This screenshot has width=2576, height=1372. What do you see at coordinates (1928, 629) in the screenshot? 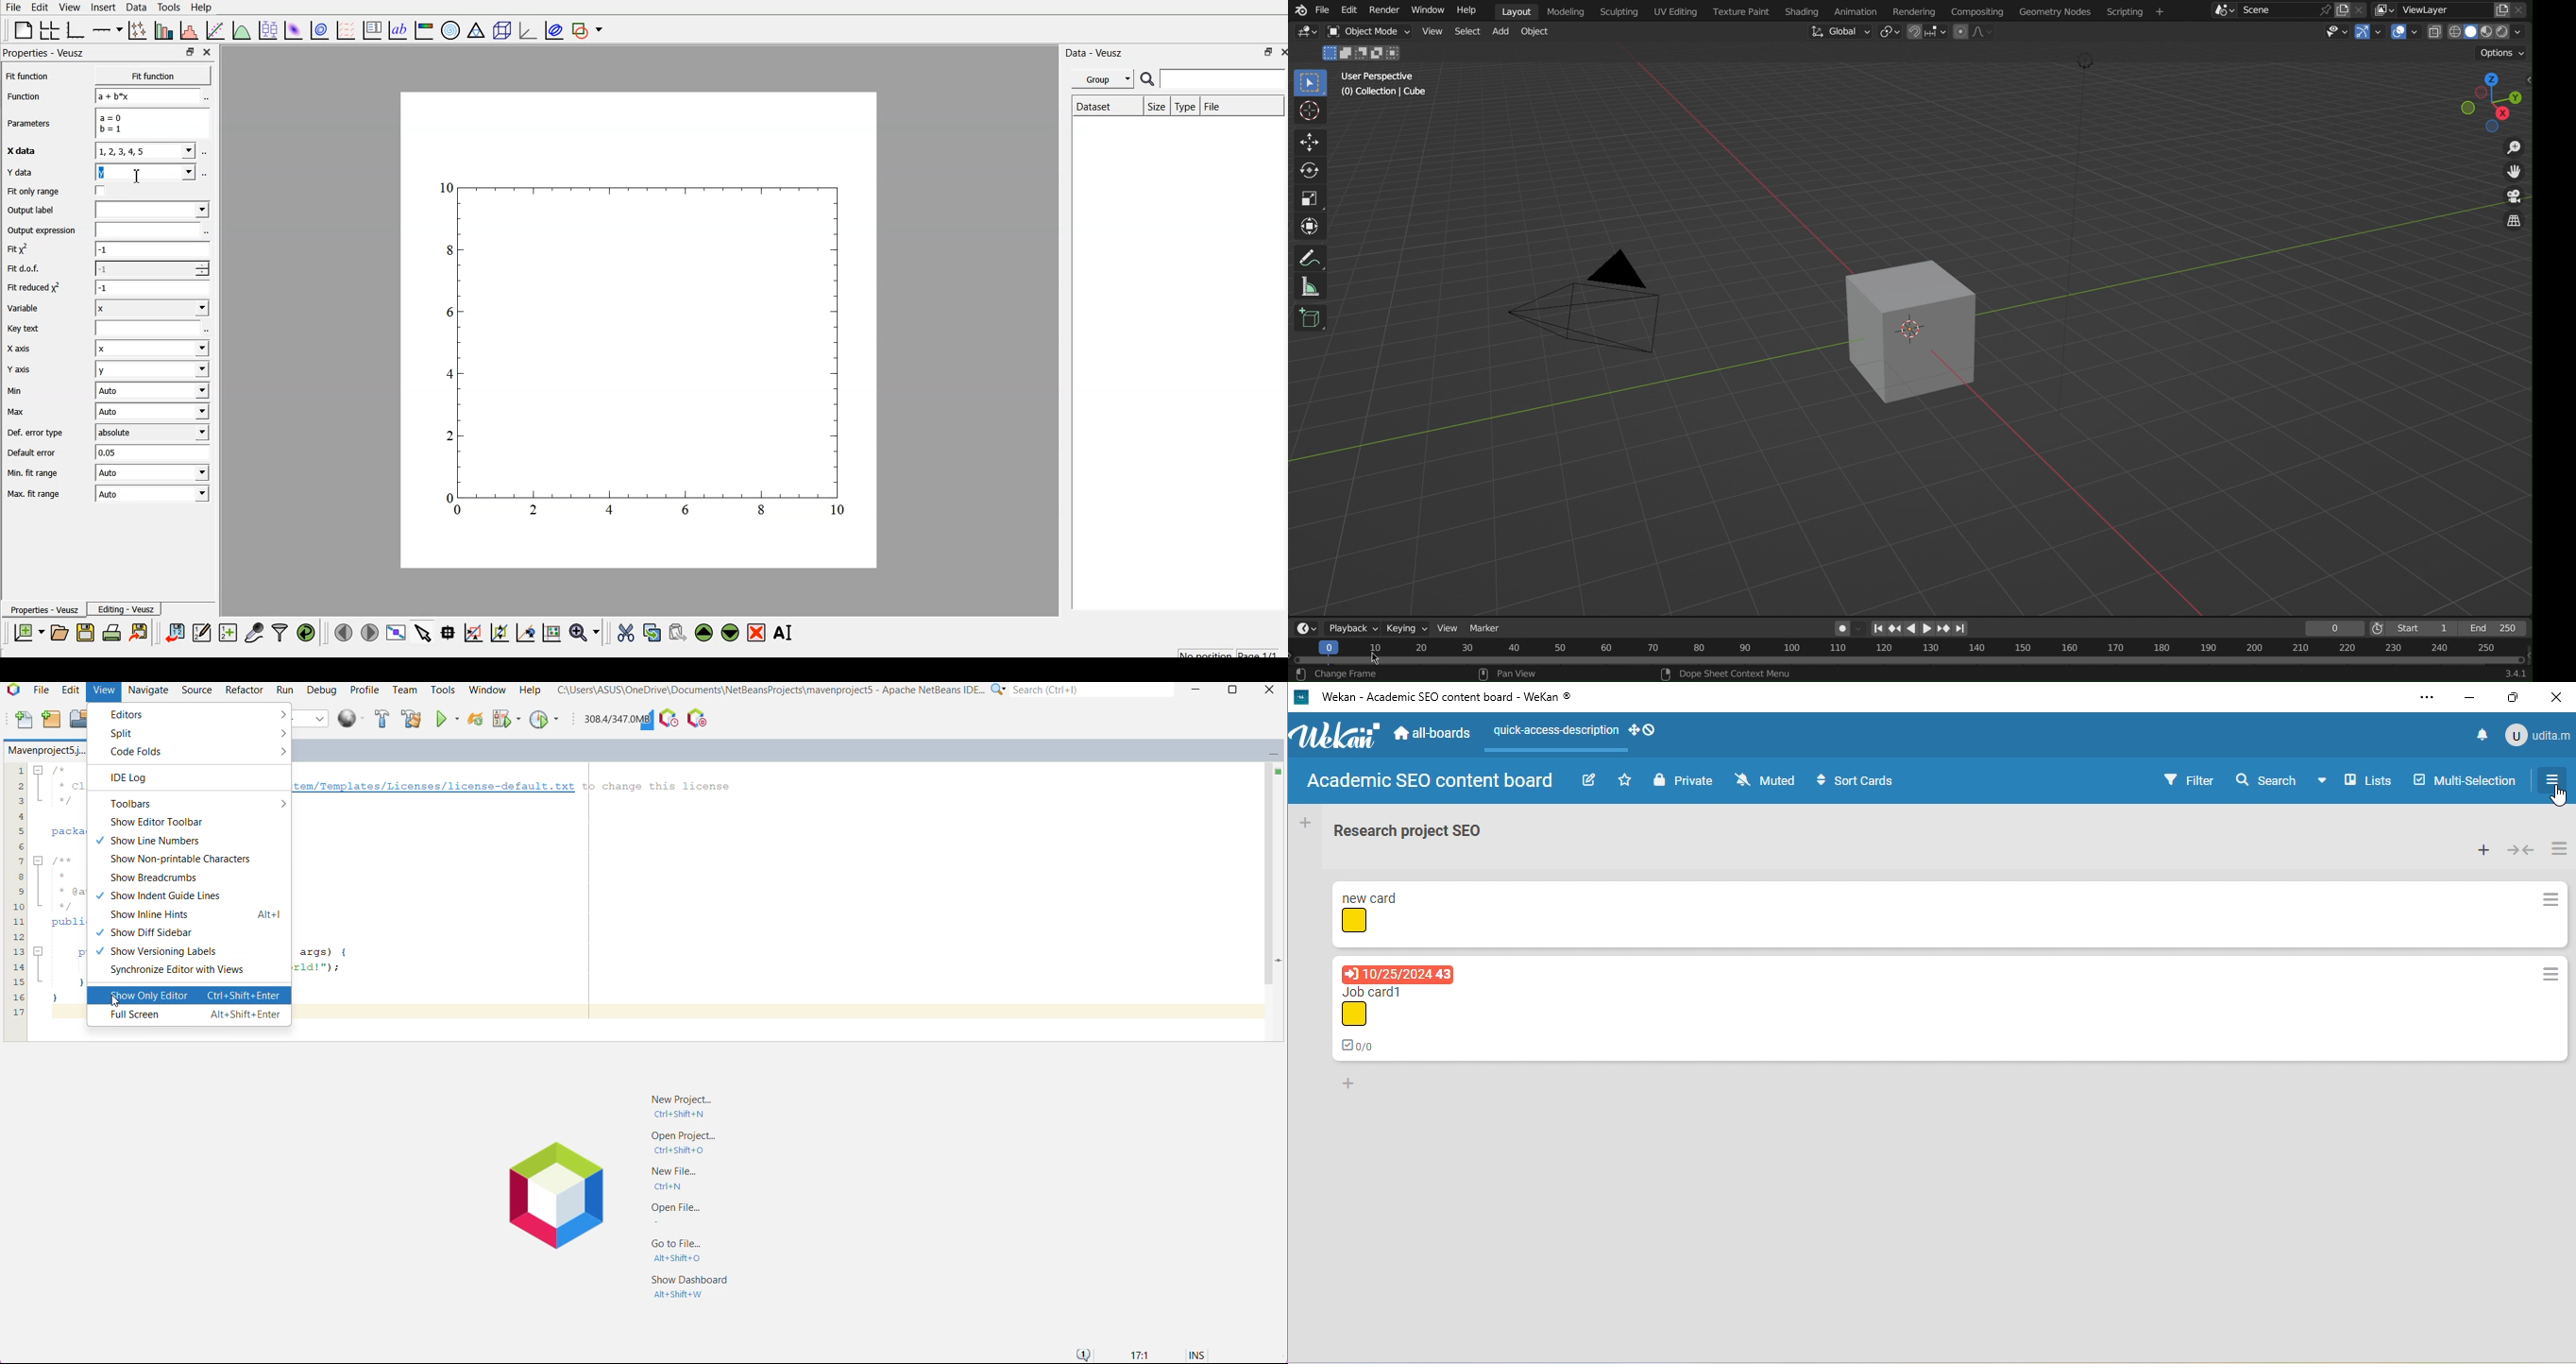
I see `Right` at bounding box center [1928, 629].